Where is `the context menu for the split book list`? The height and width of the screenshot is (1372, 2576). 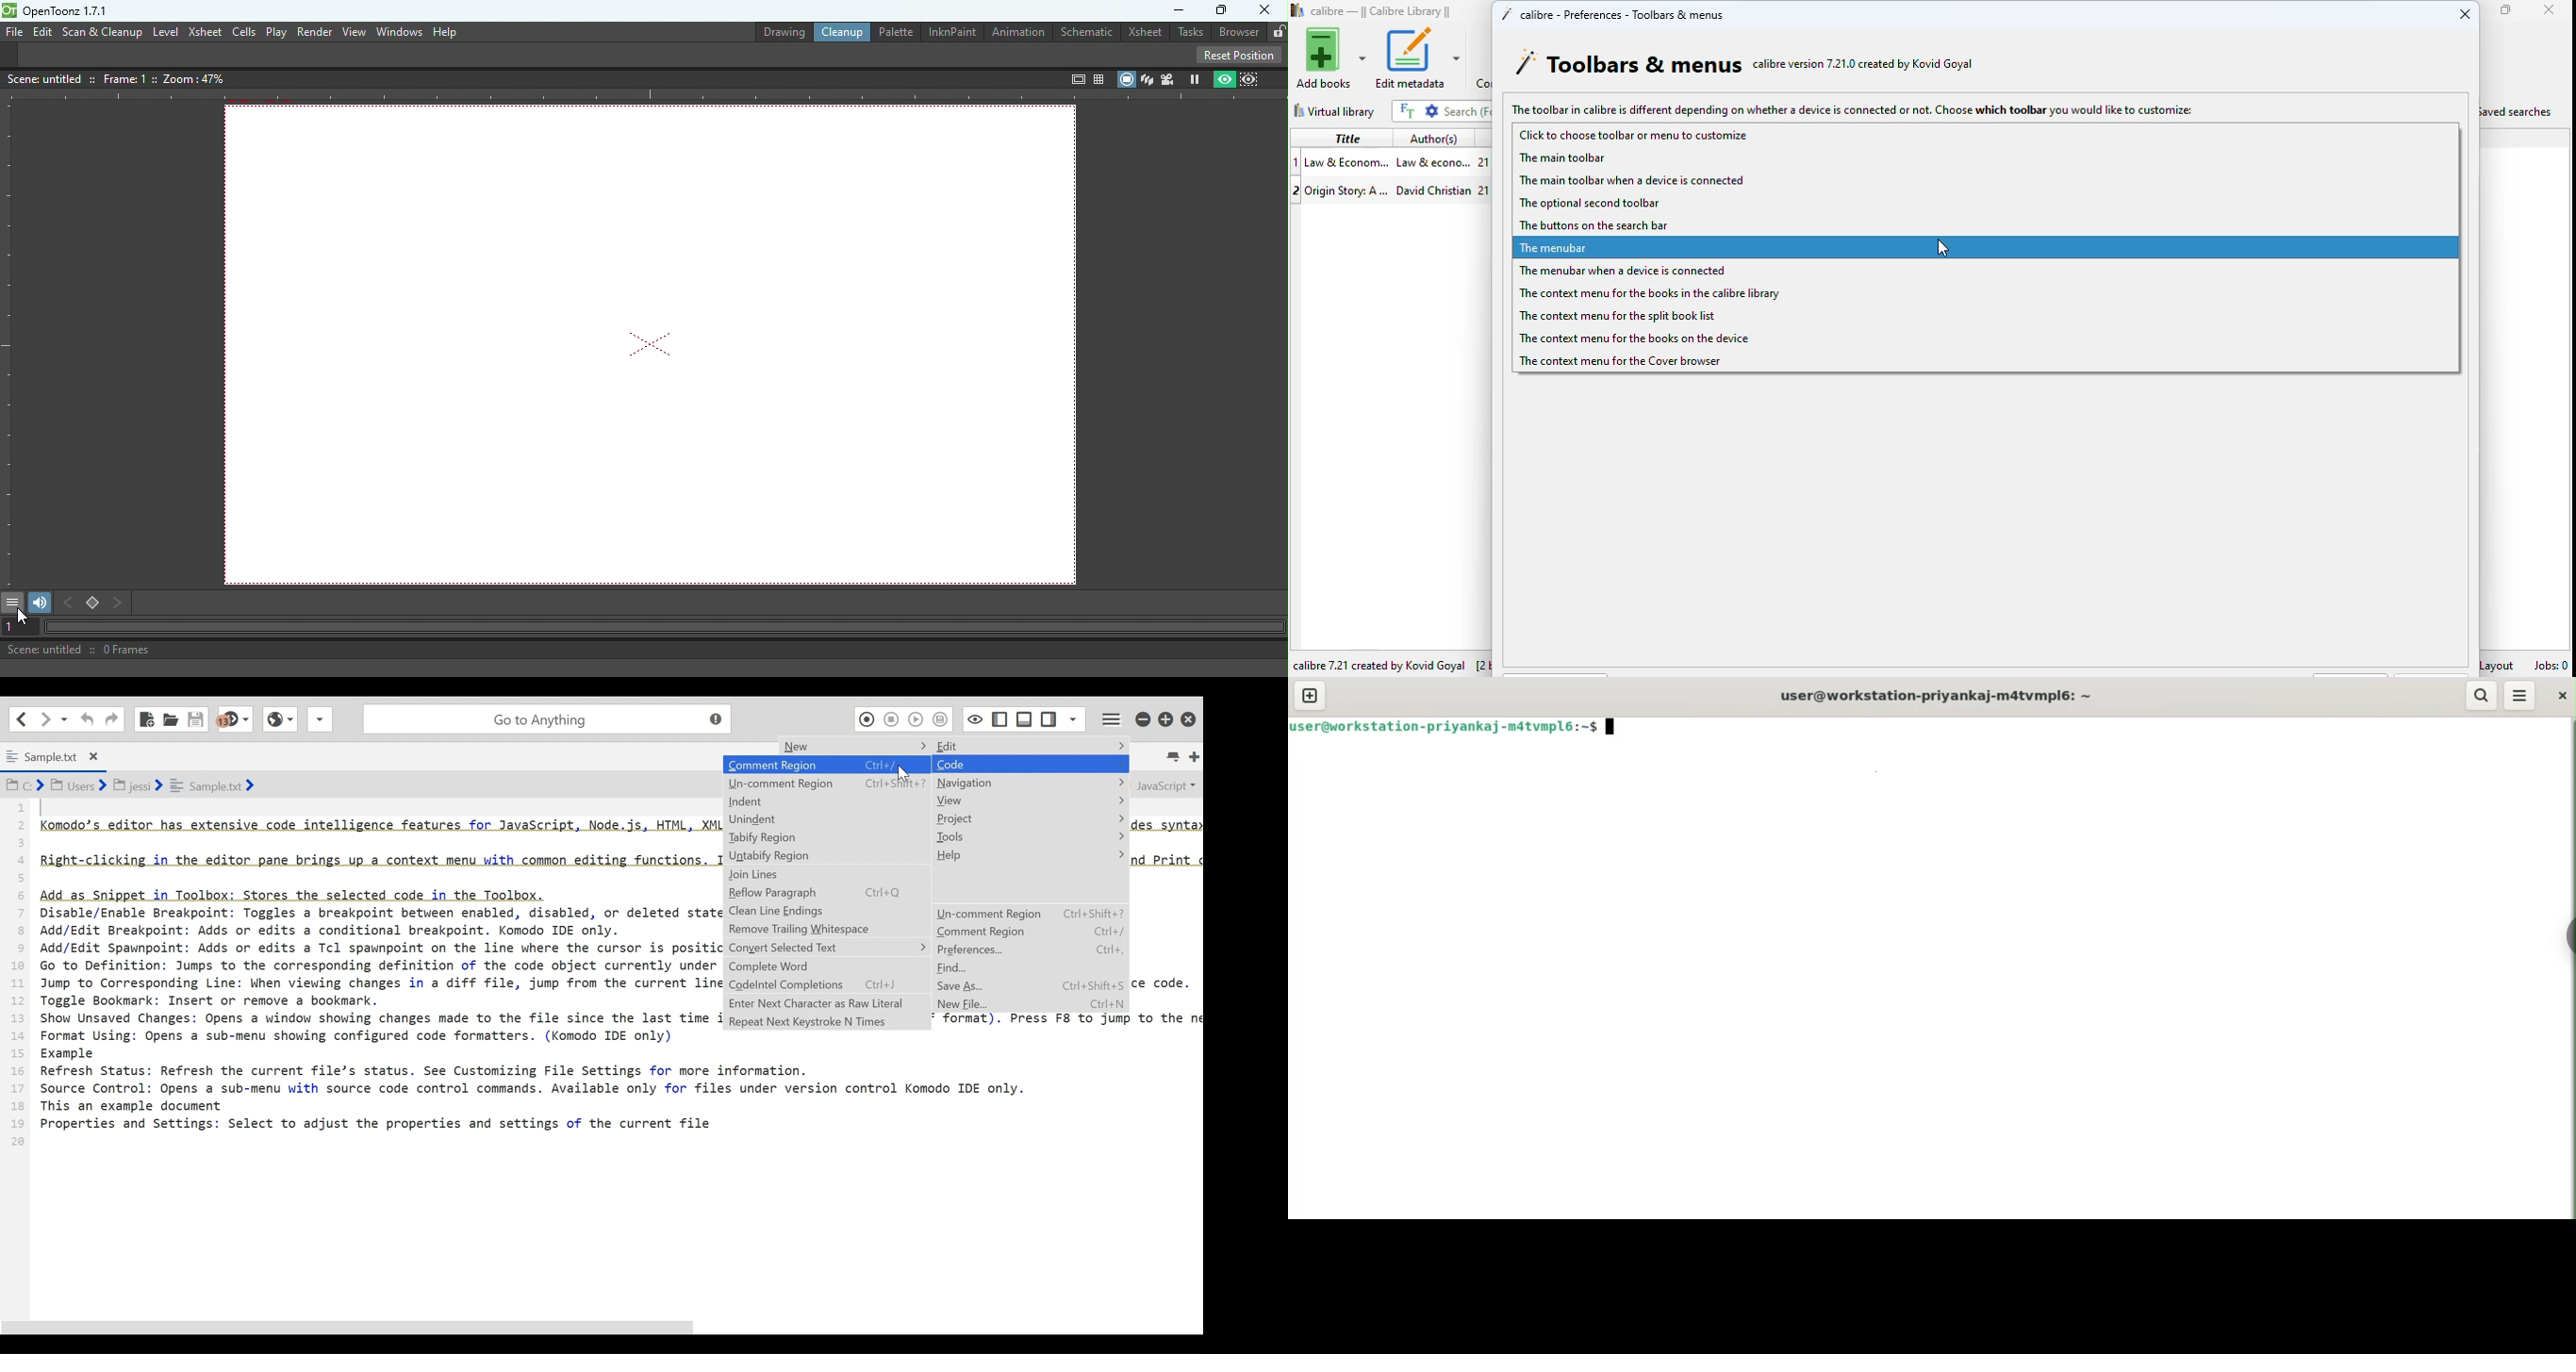 the context menu for the split book list is located at coordinates (1617, 316).